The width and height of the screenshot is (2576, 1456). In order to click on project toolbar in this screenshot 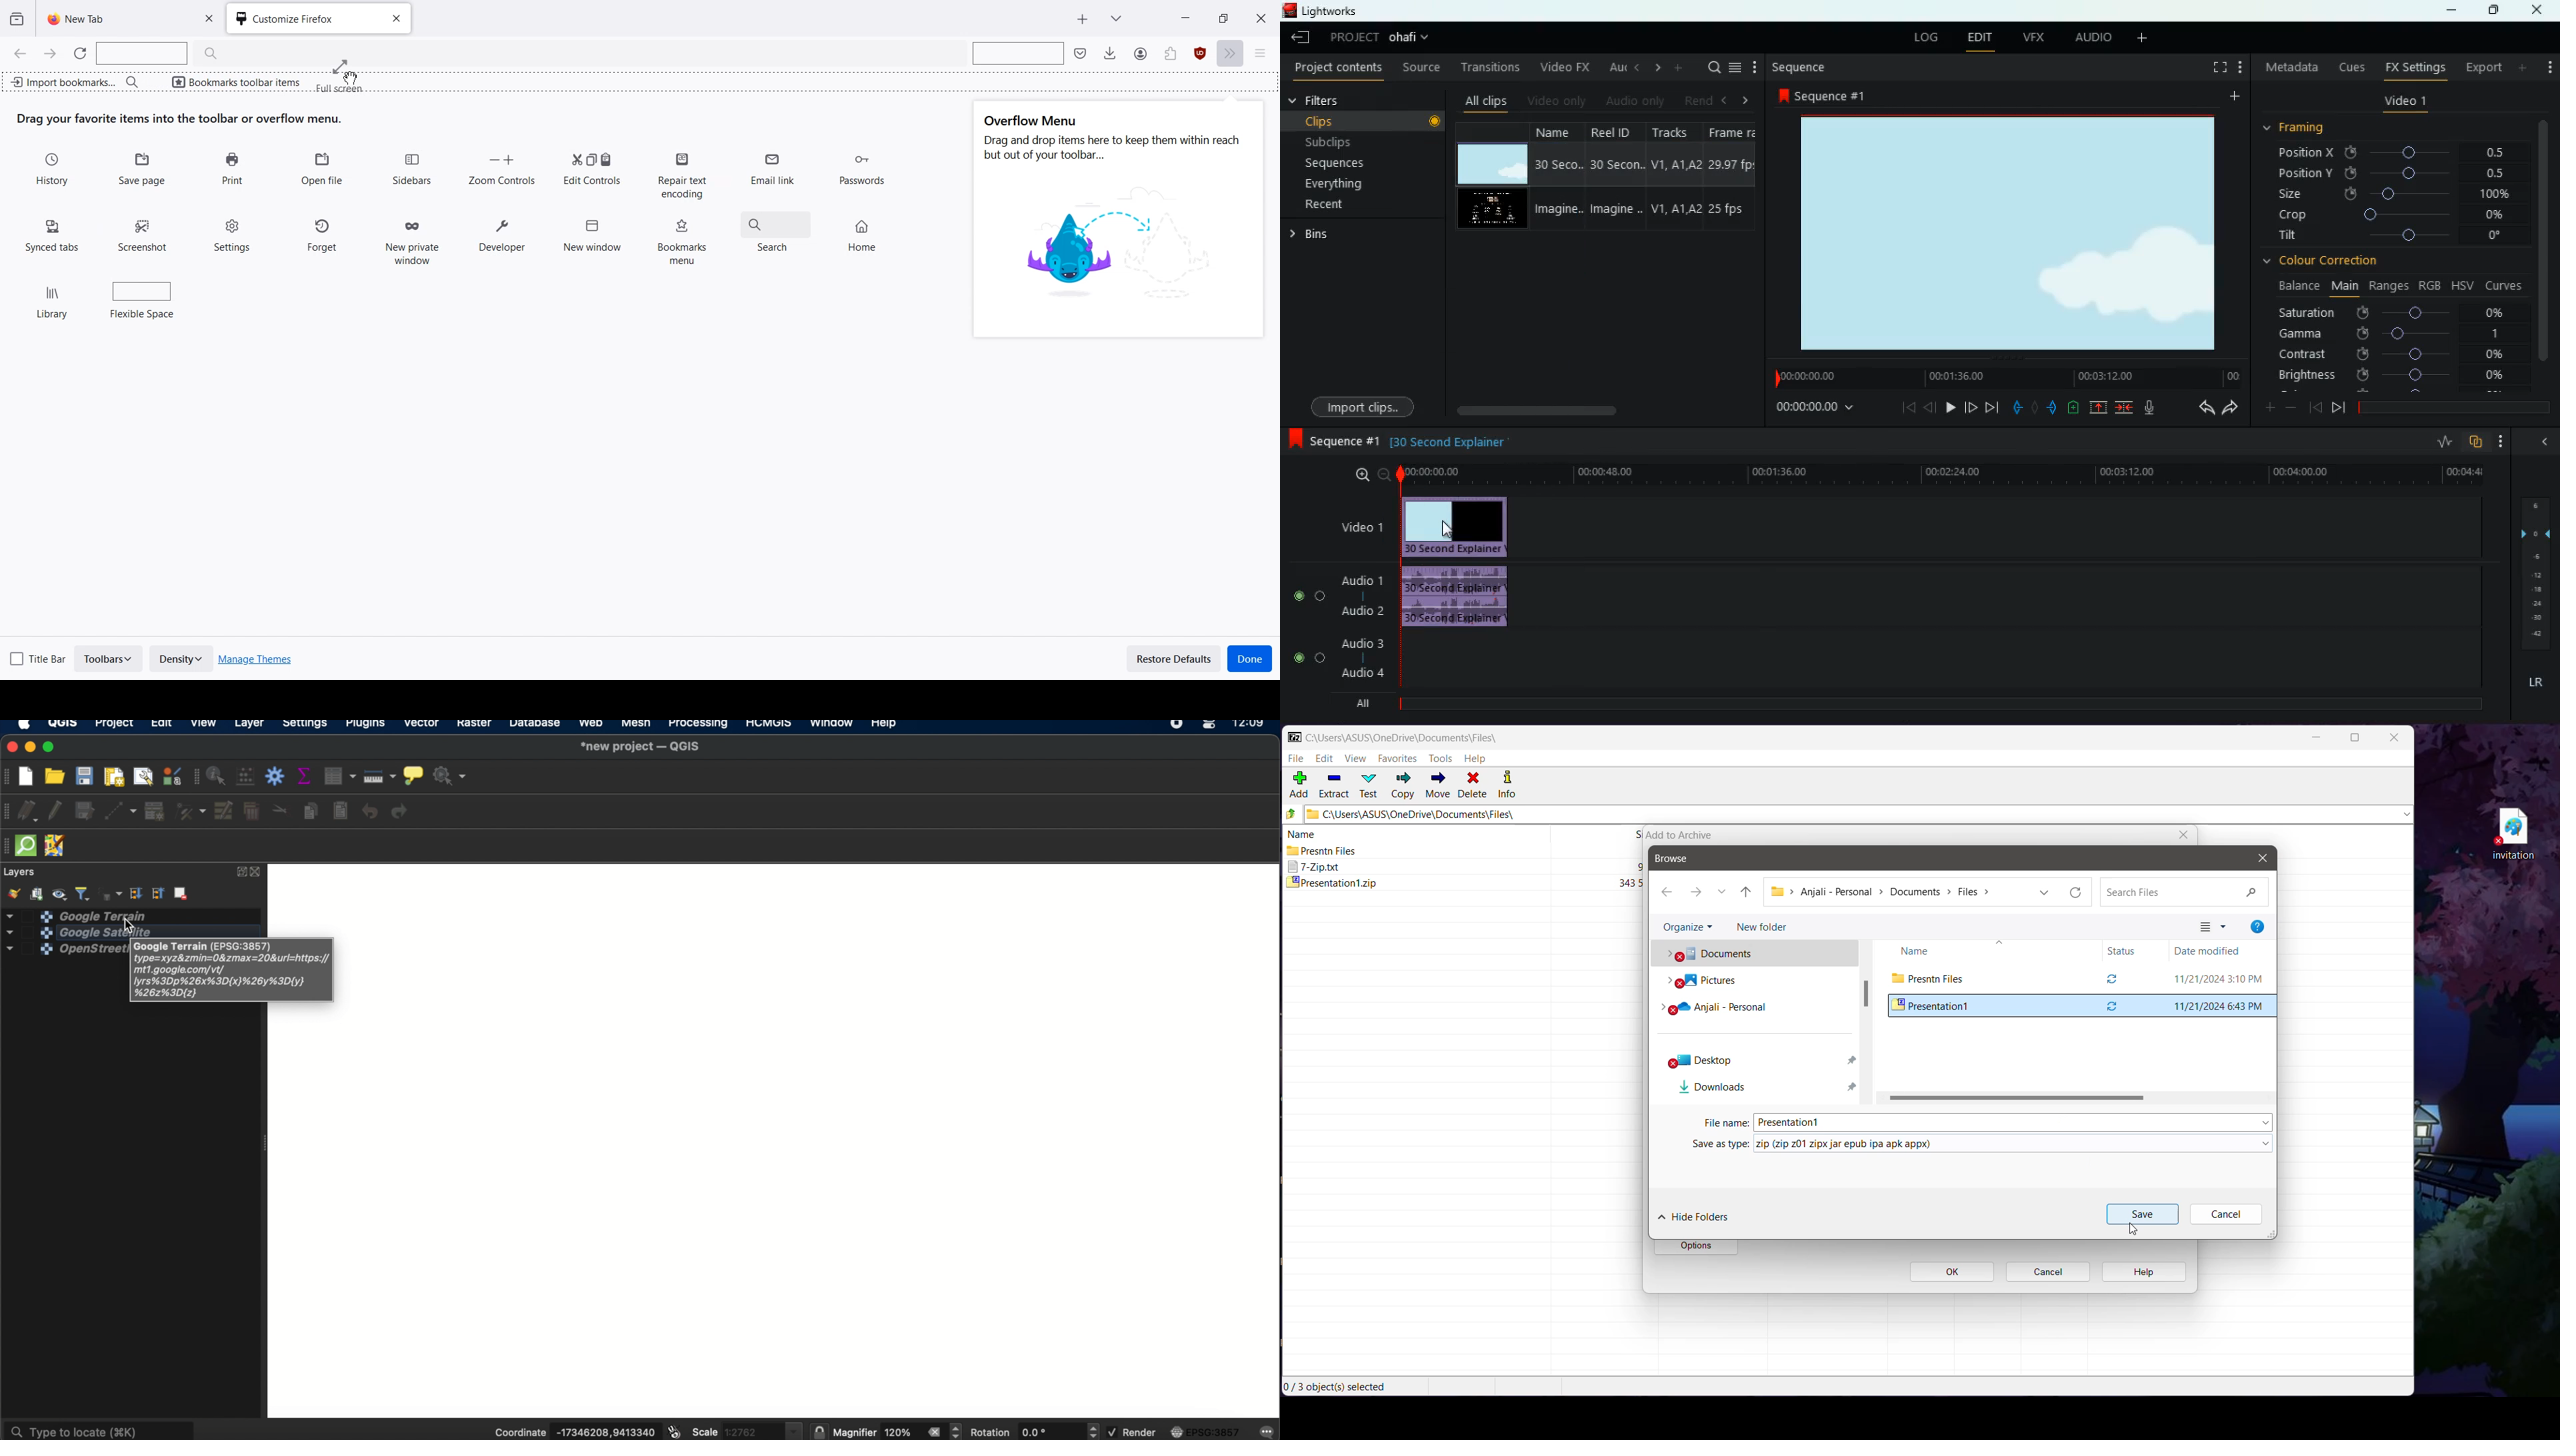, I will do `click(8, 777)`.